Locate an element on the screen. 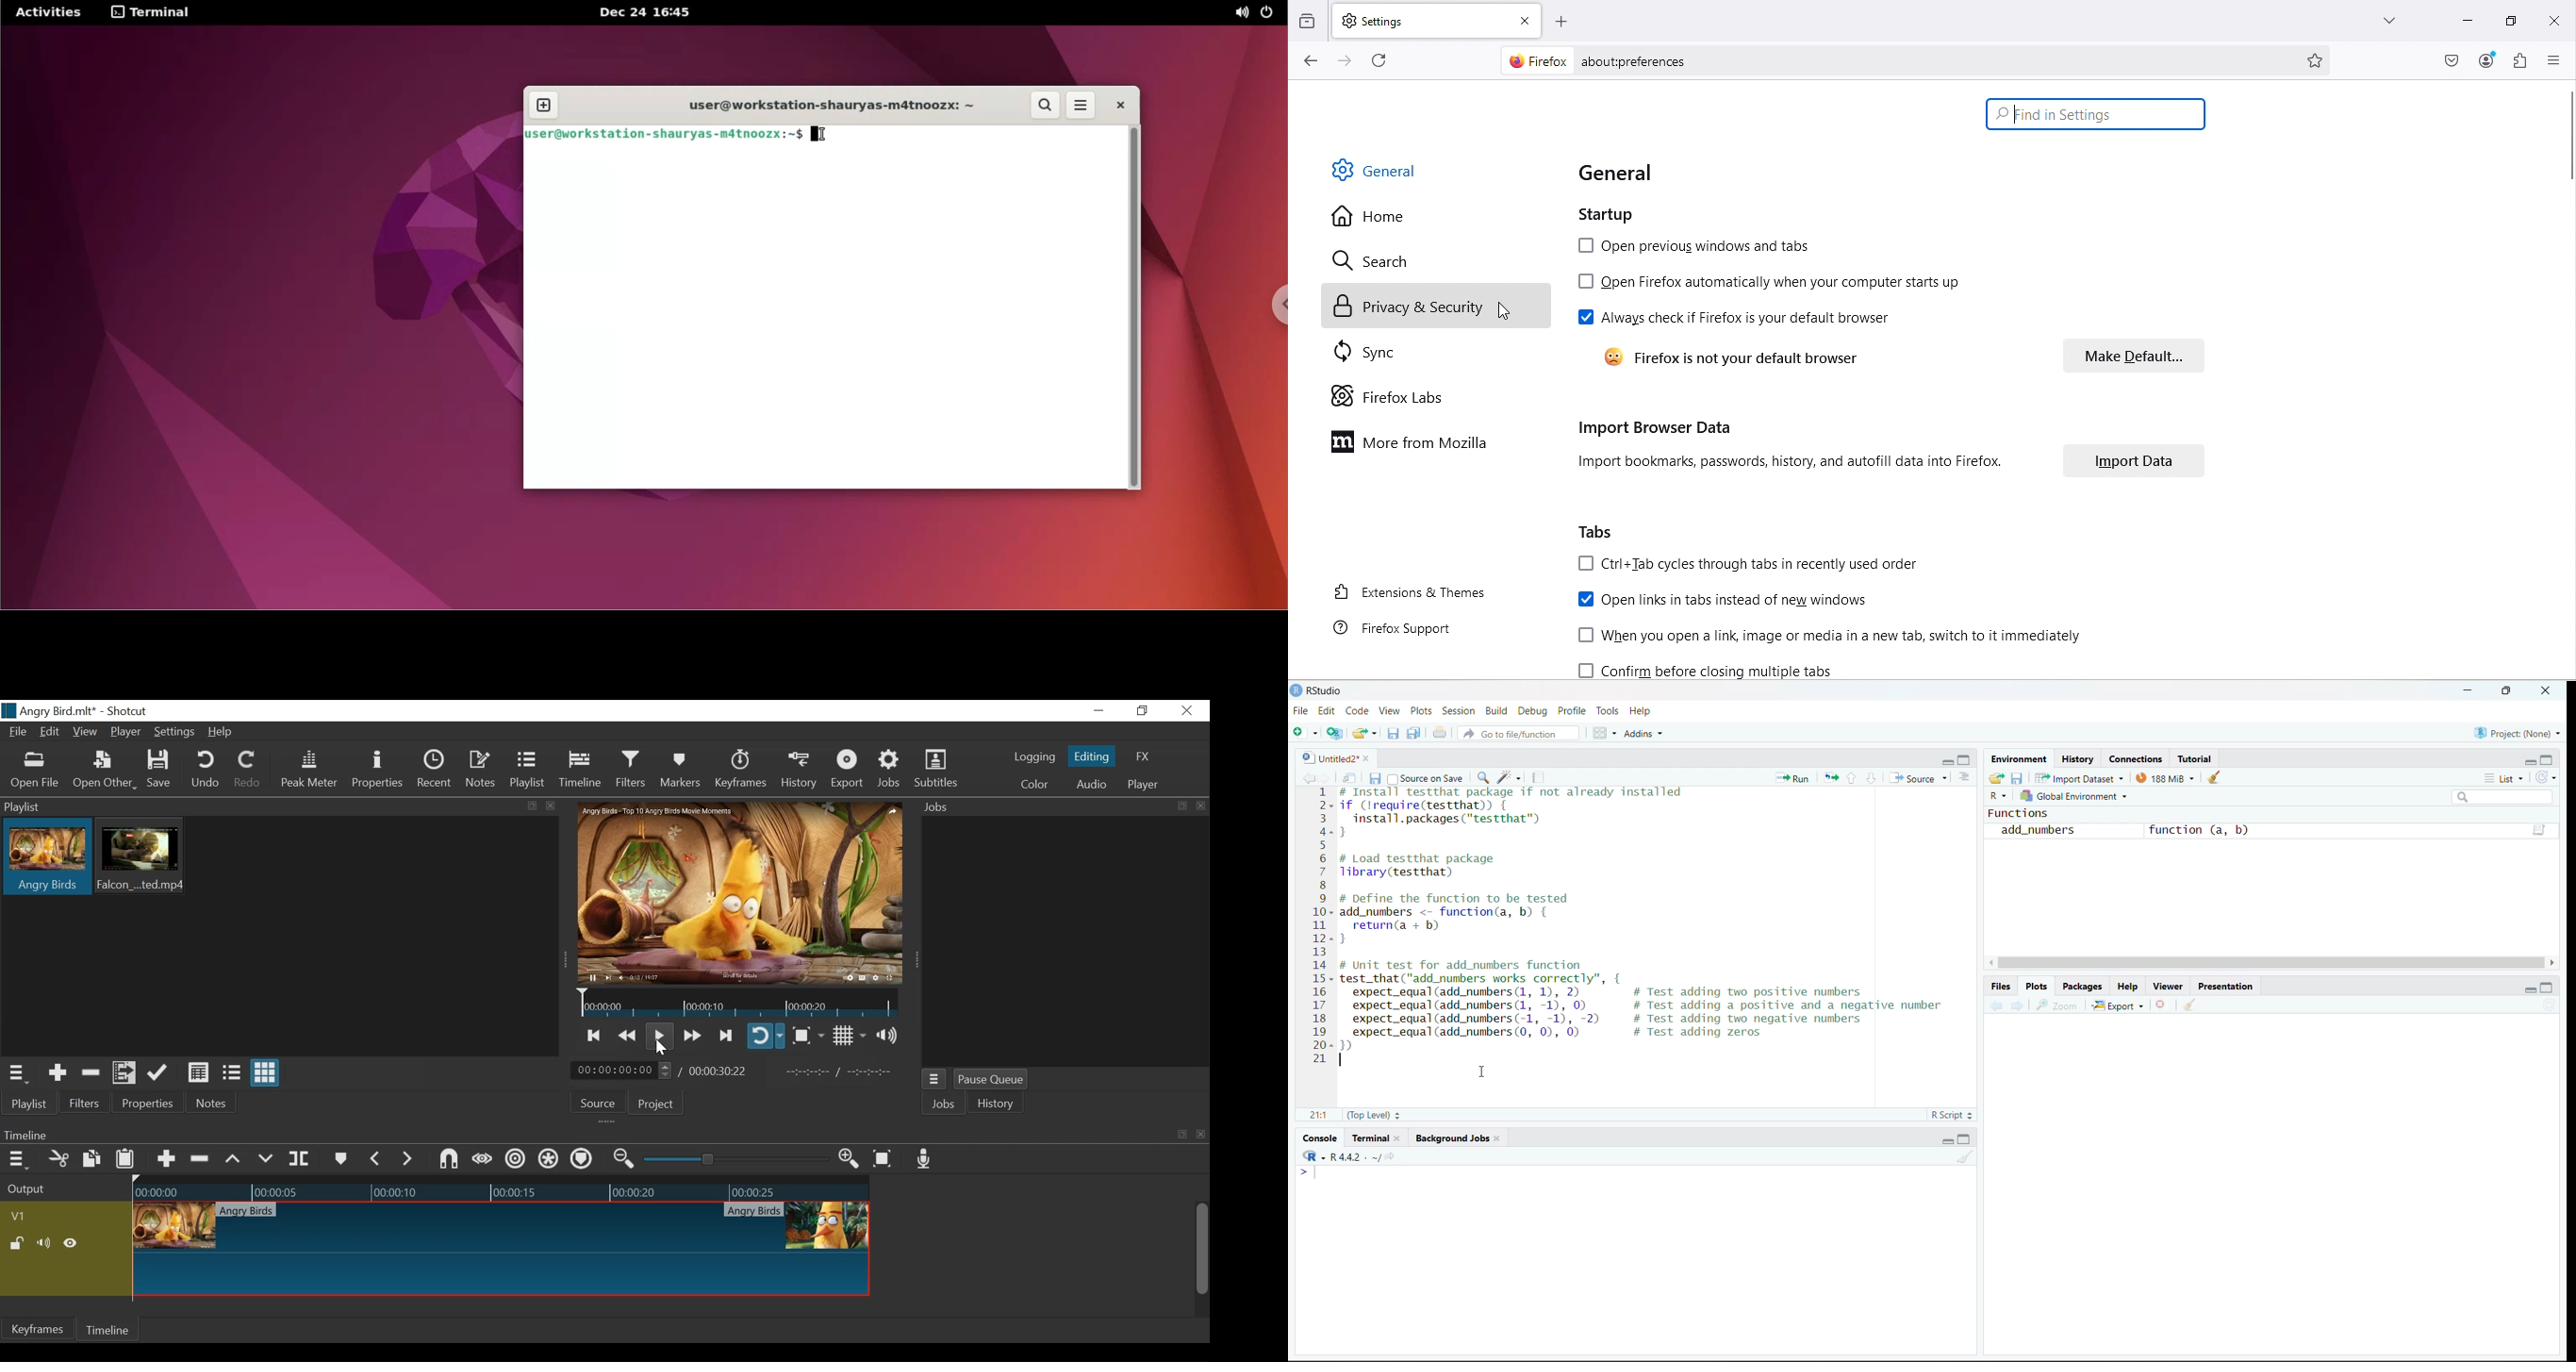  Editing is located at coordinates (1092, 758).